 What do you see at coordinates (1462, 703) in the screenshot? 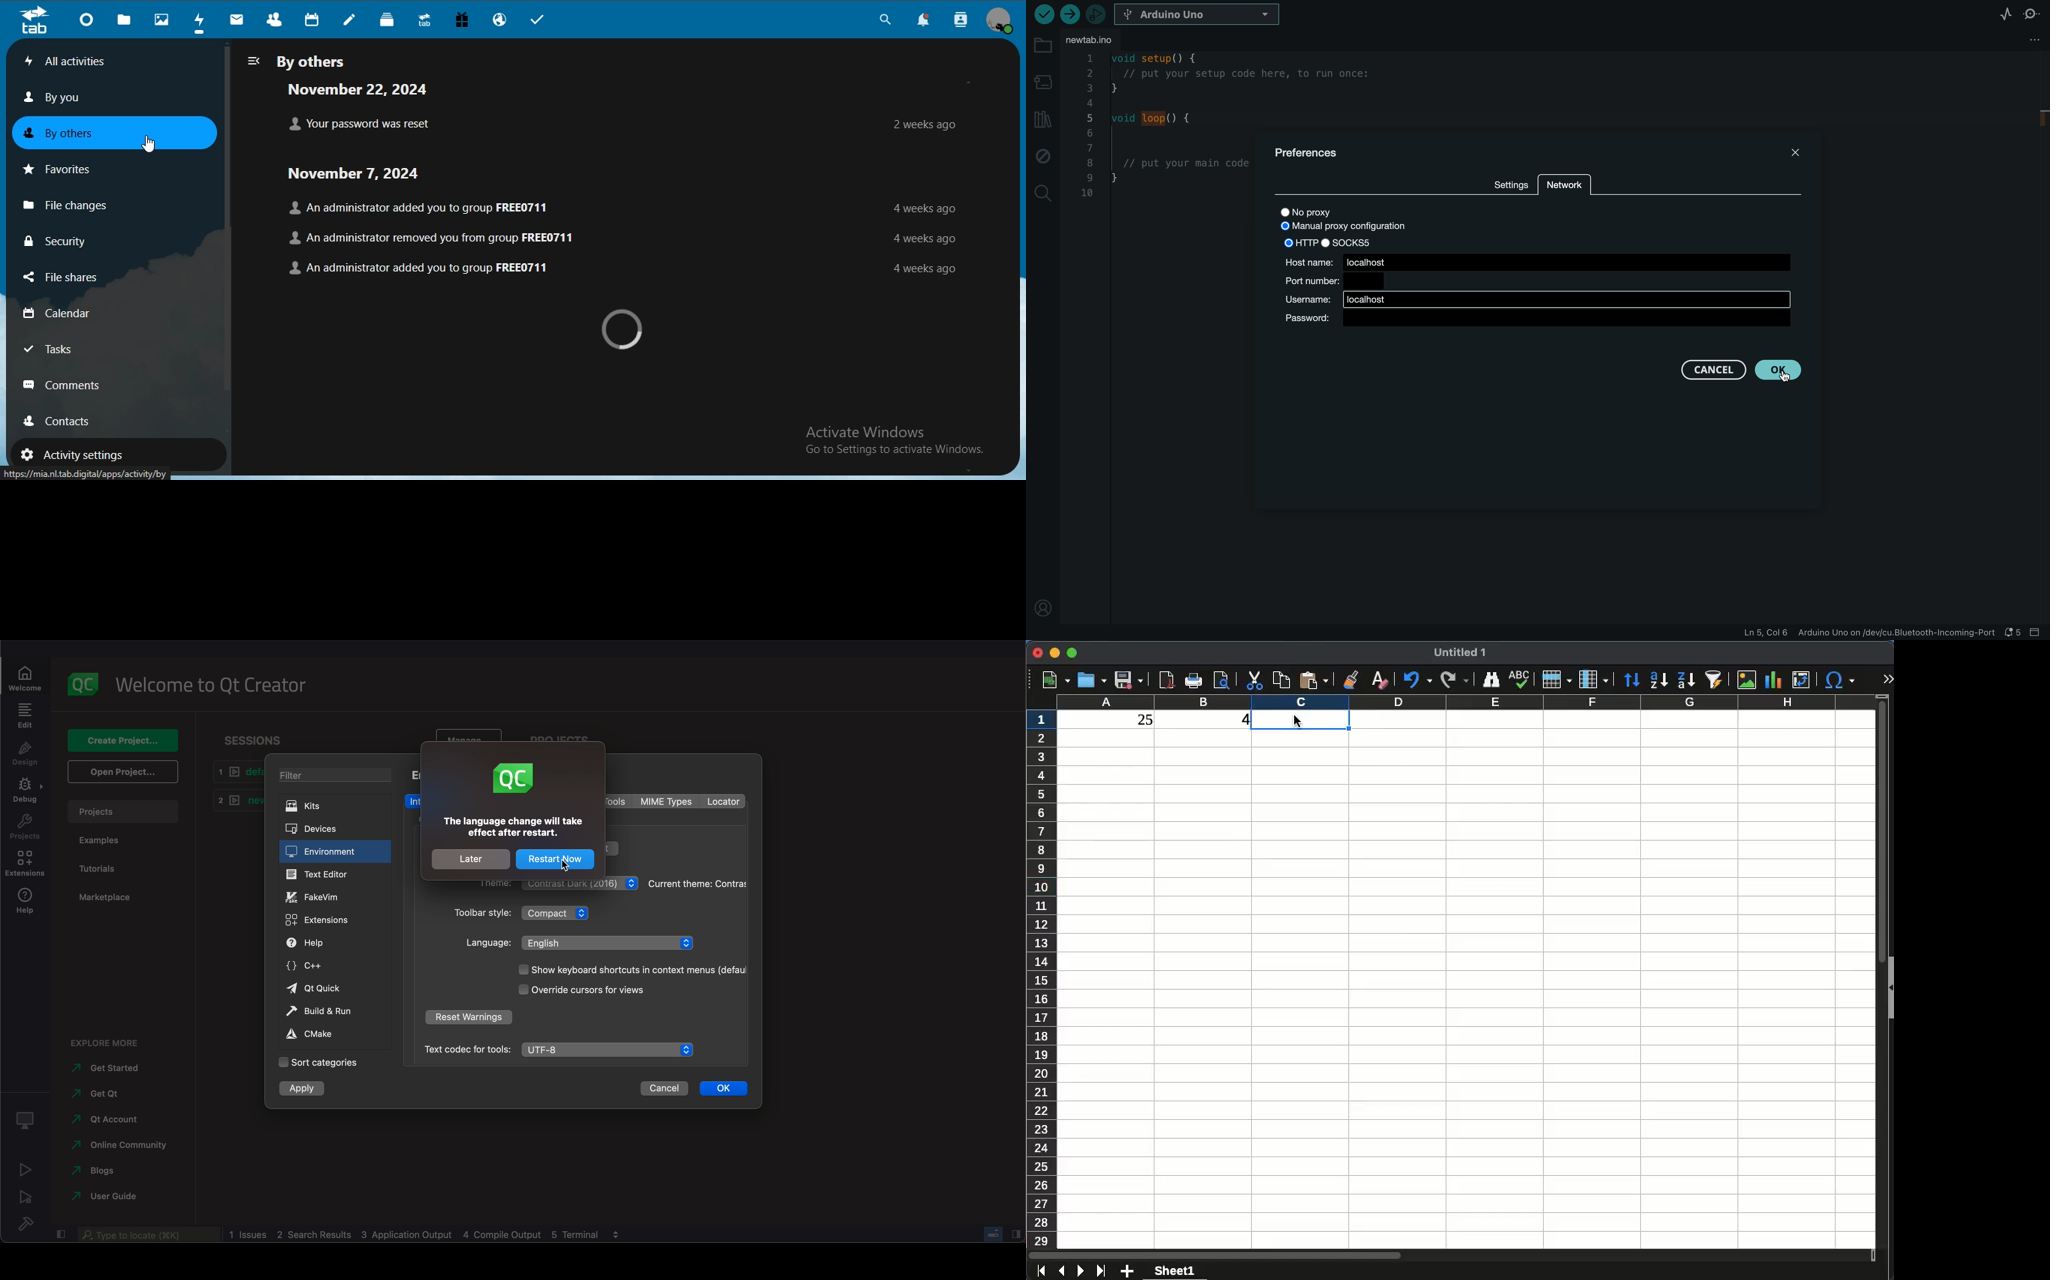
I see `columns ` at bounding box center [1462, 703].